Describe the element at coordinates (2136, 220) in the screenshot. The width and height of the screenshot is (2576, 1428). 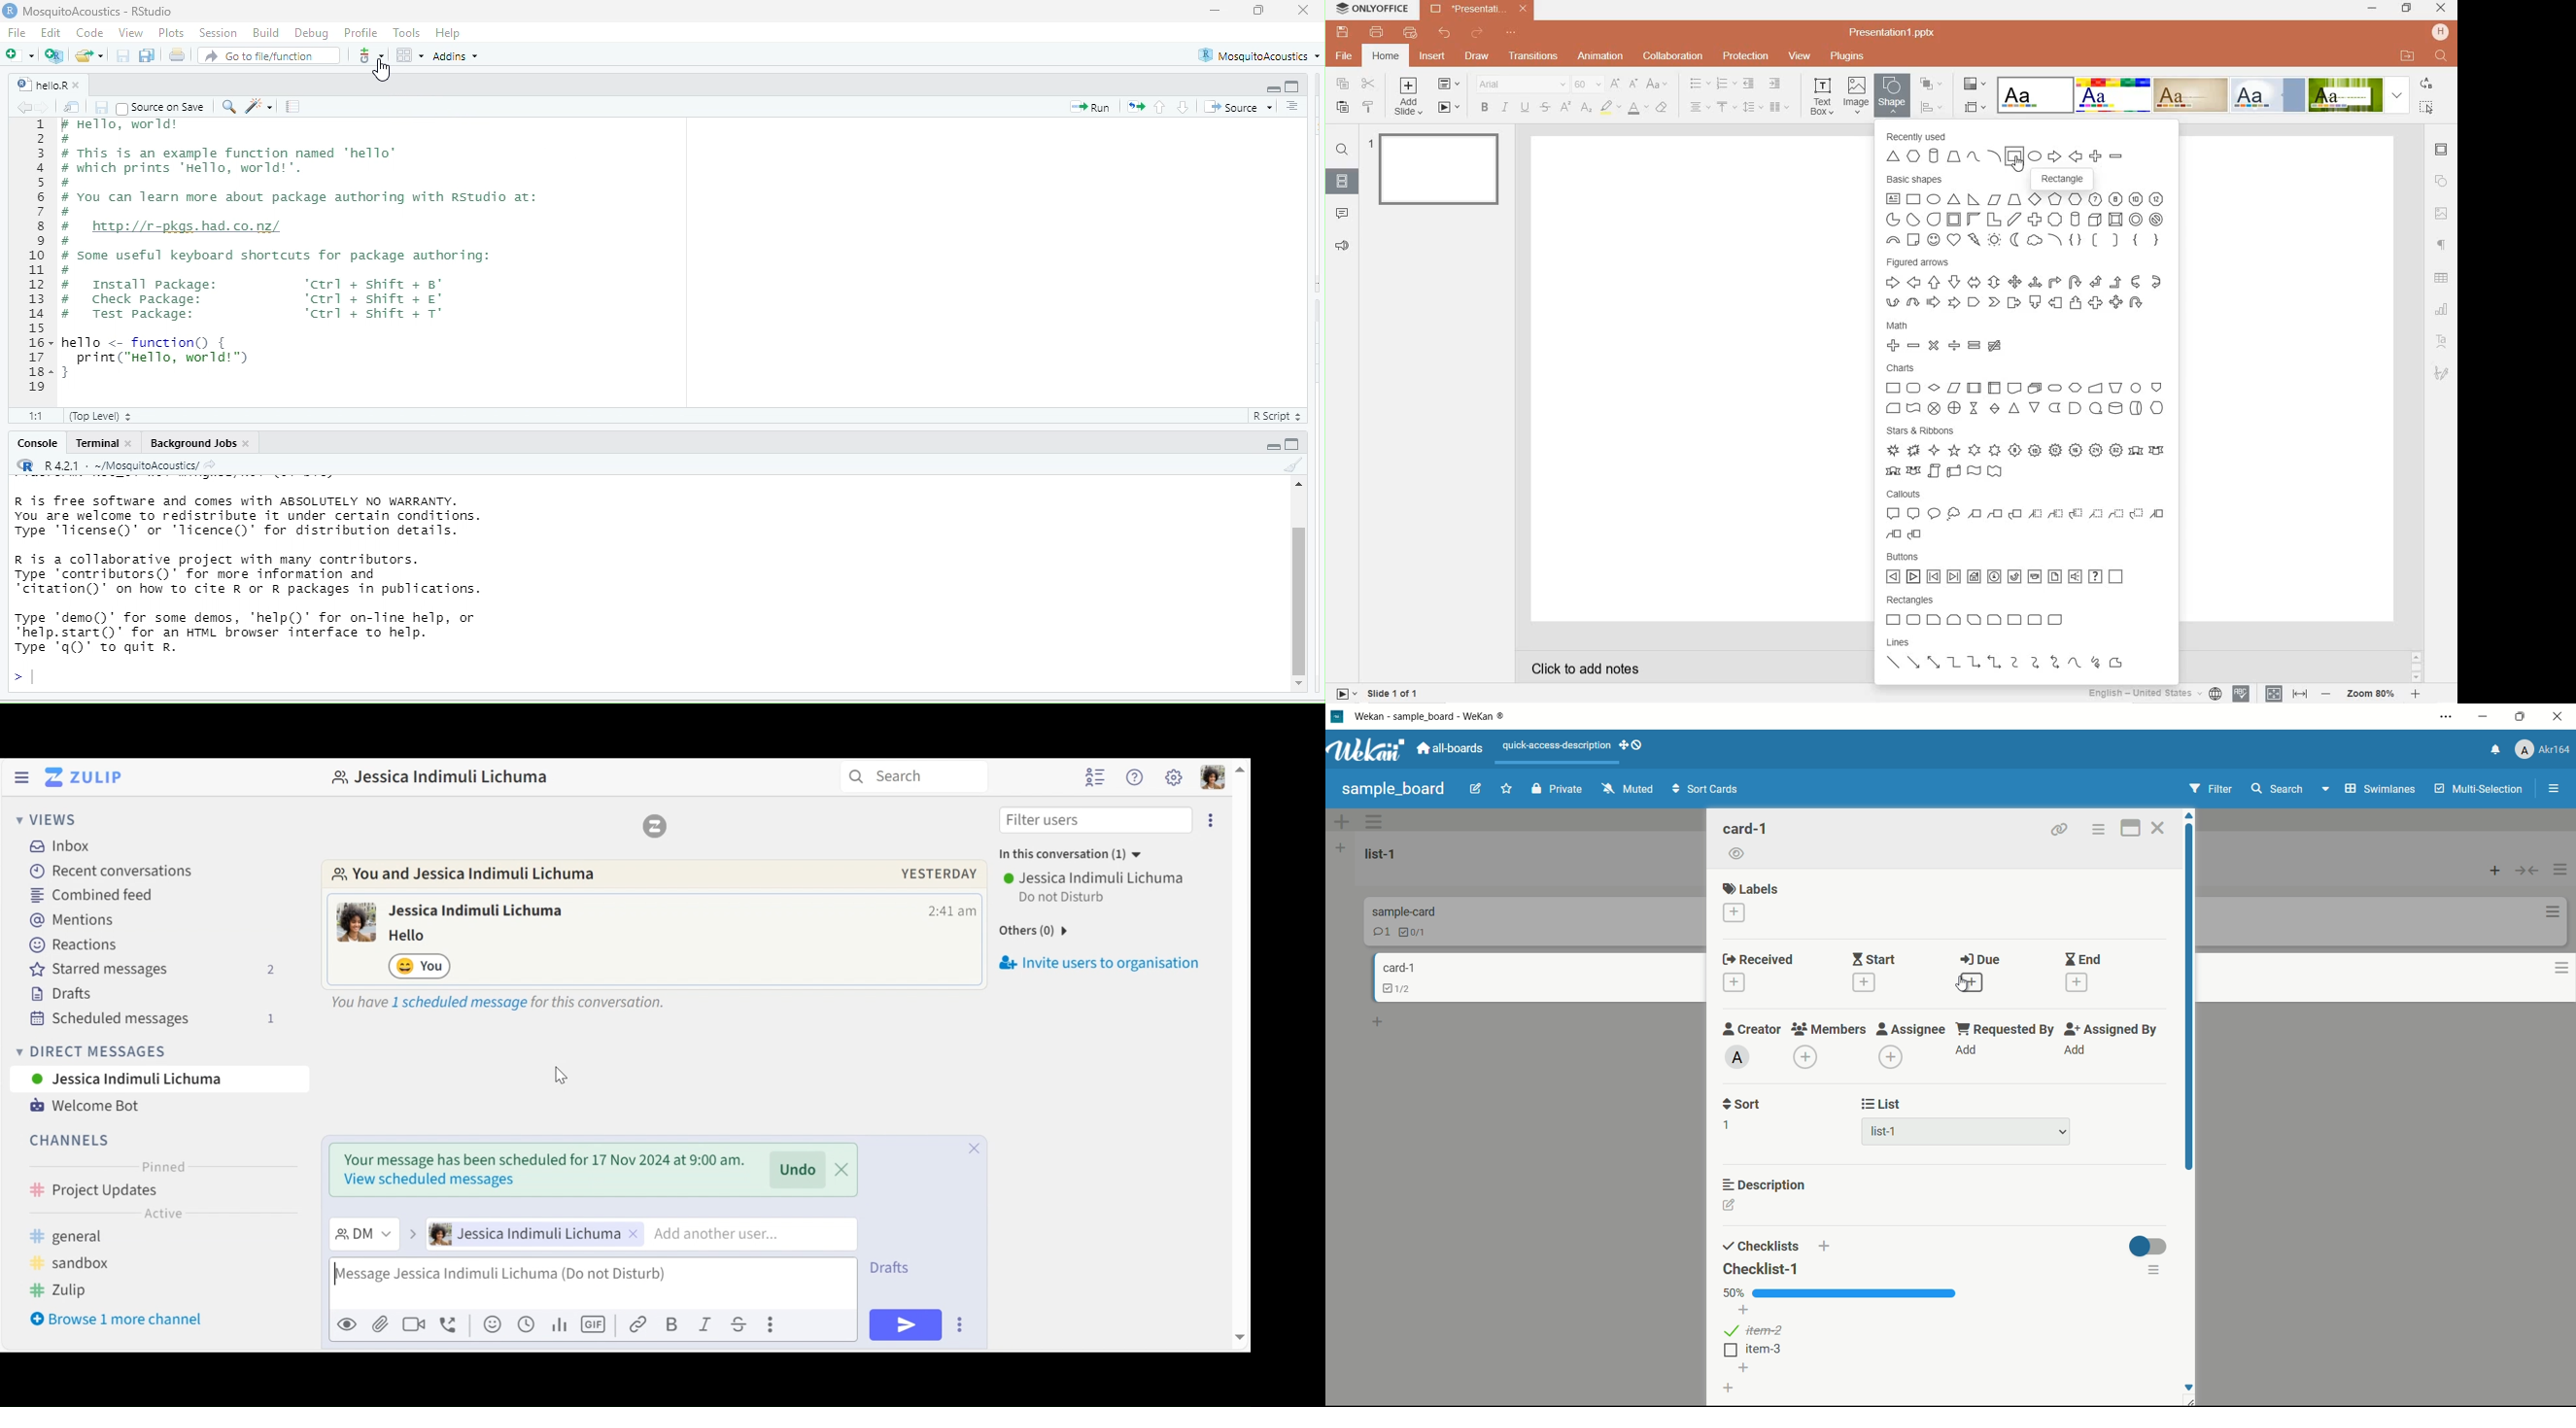
I see `Donut` at that location.